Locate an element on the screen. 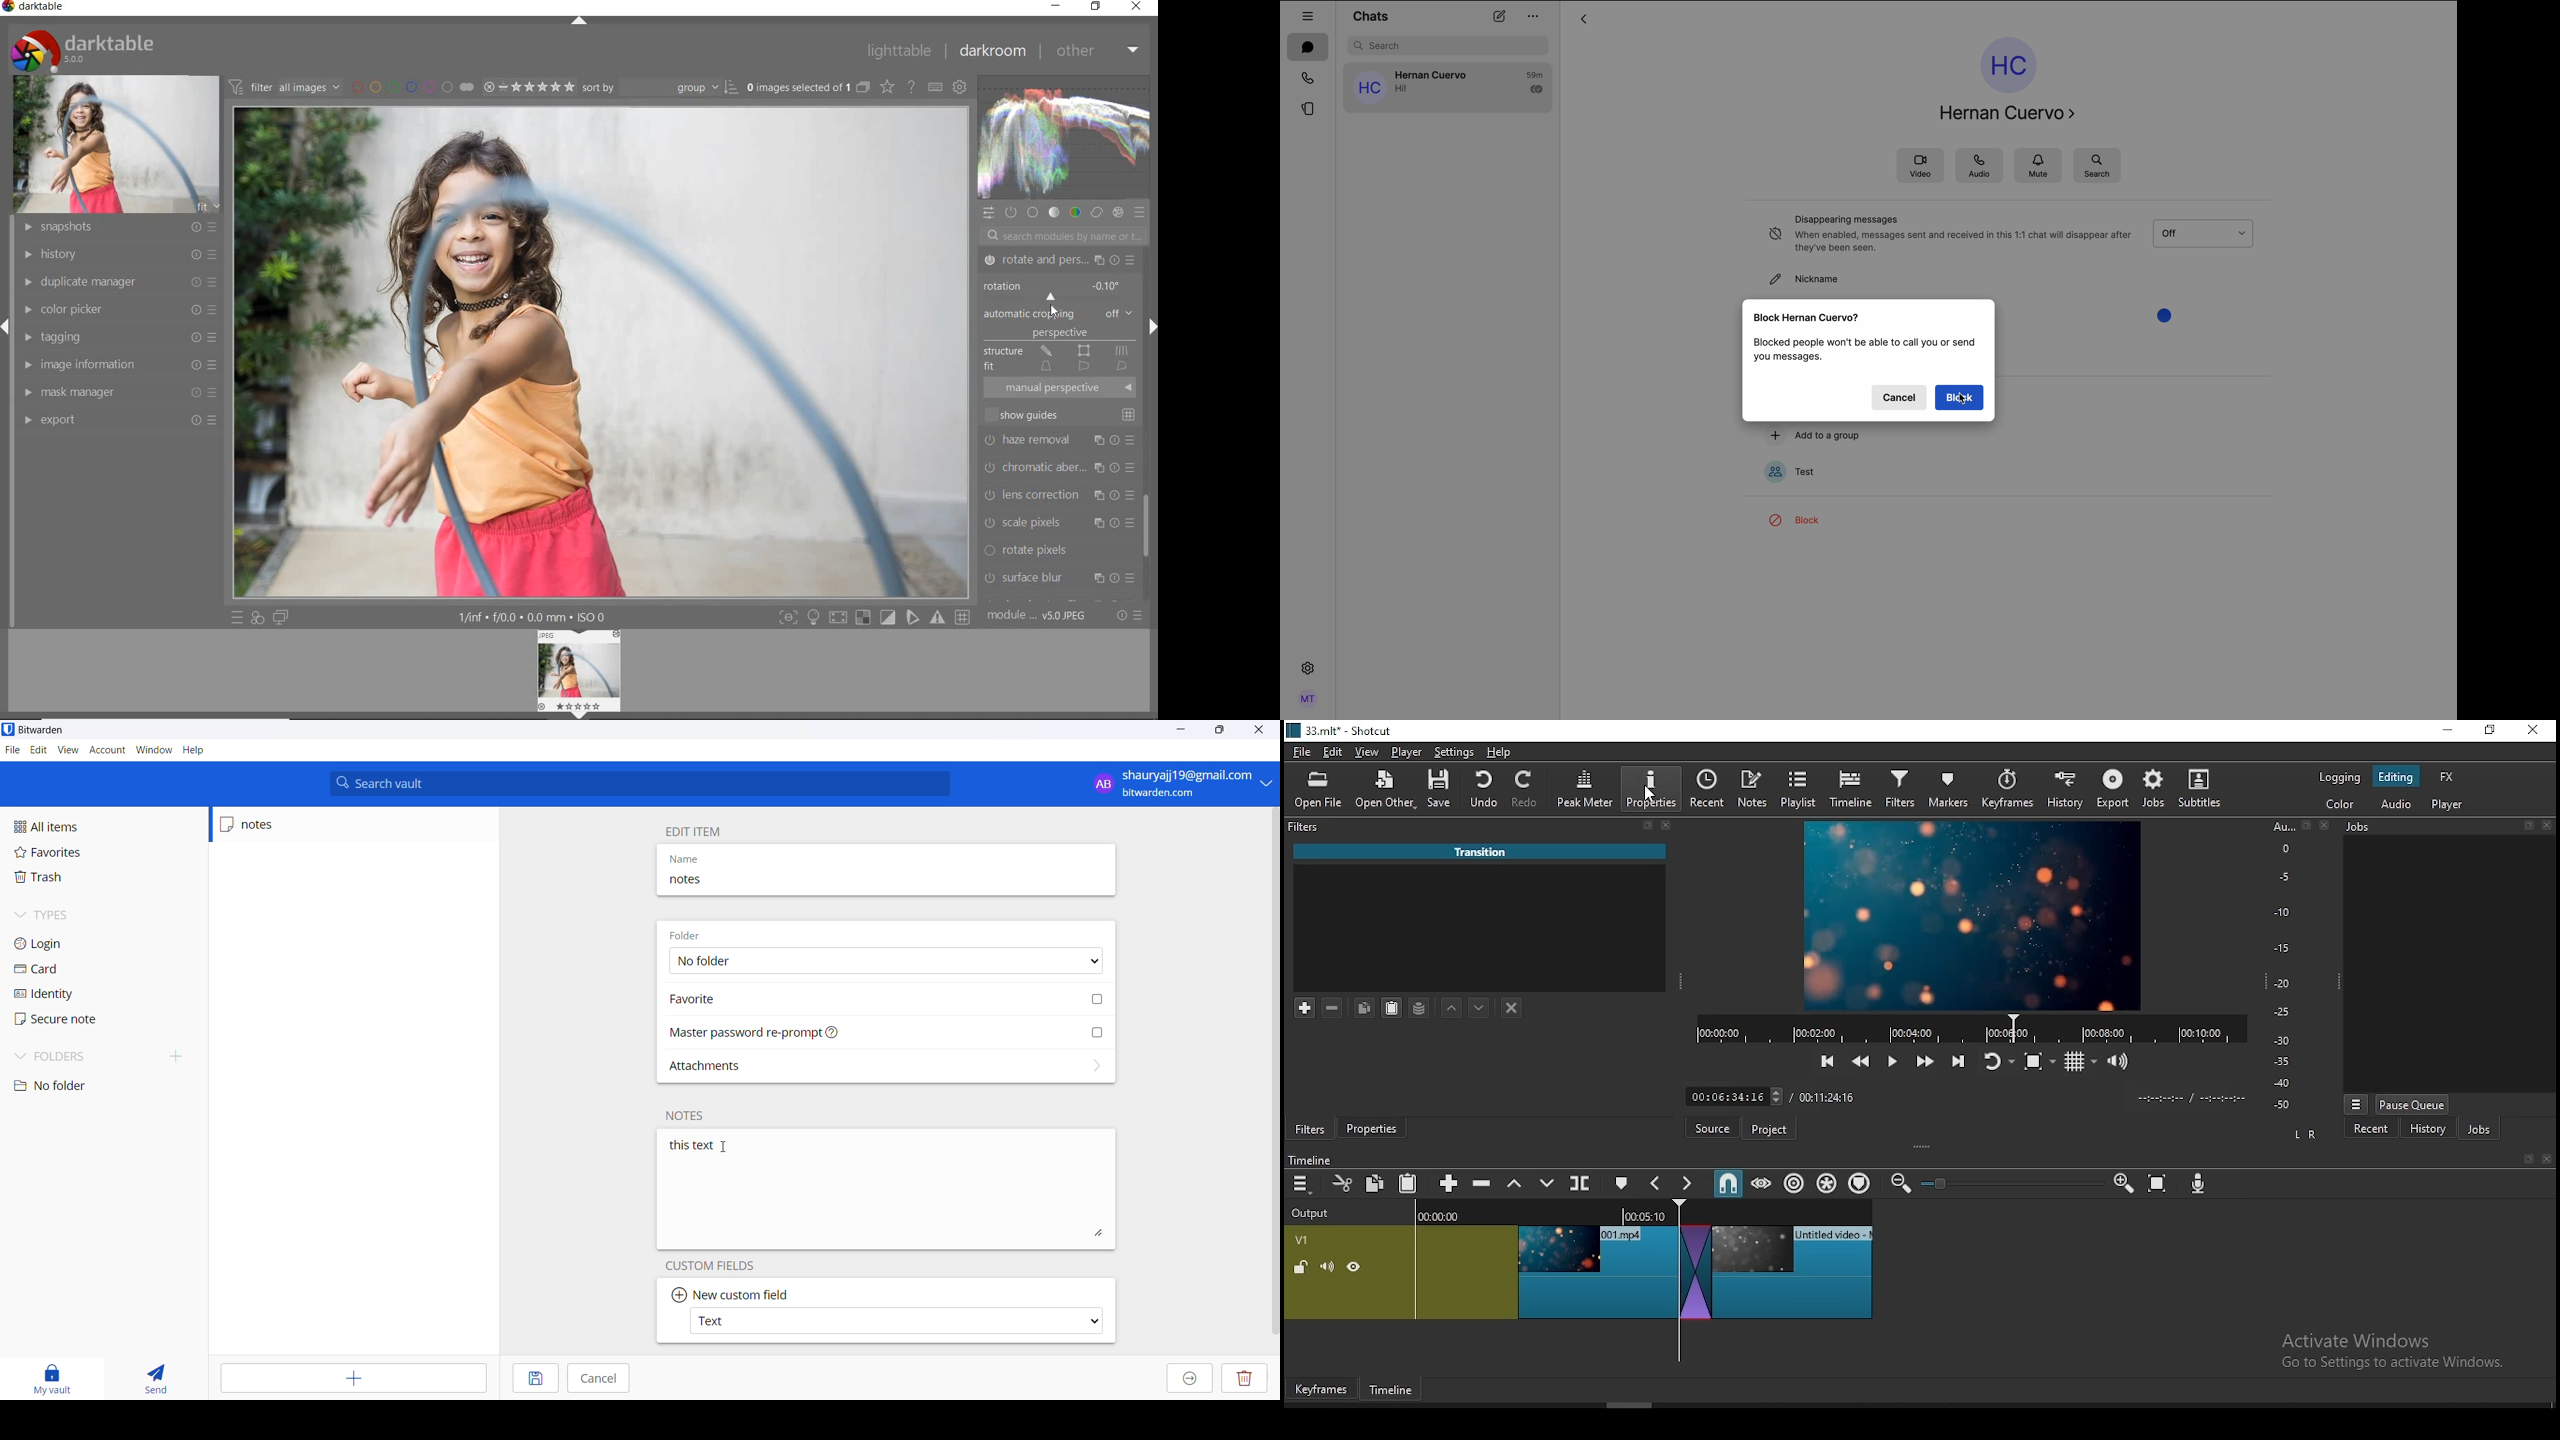 The image size is (2576, 1456).  is located at coordinates (1960, 1095).